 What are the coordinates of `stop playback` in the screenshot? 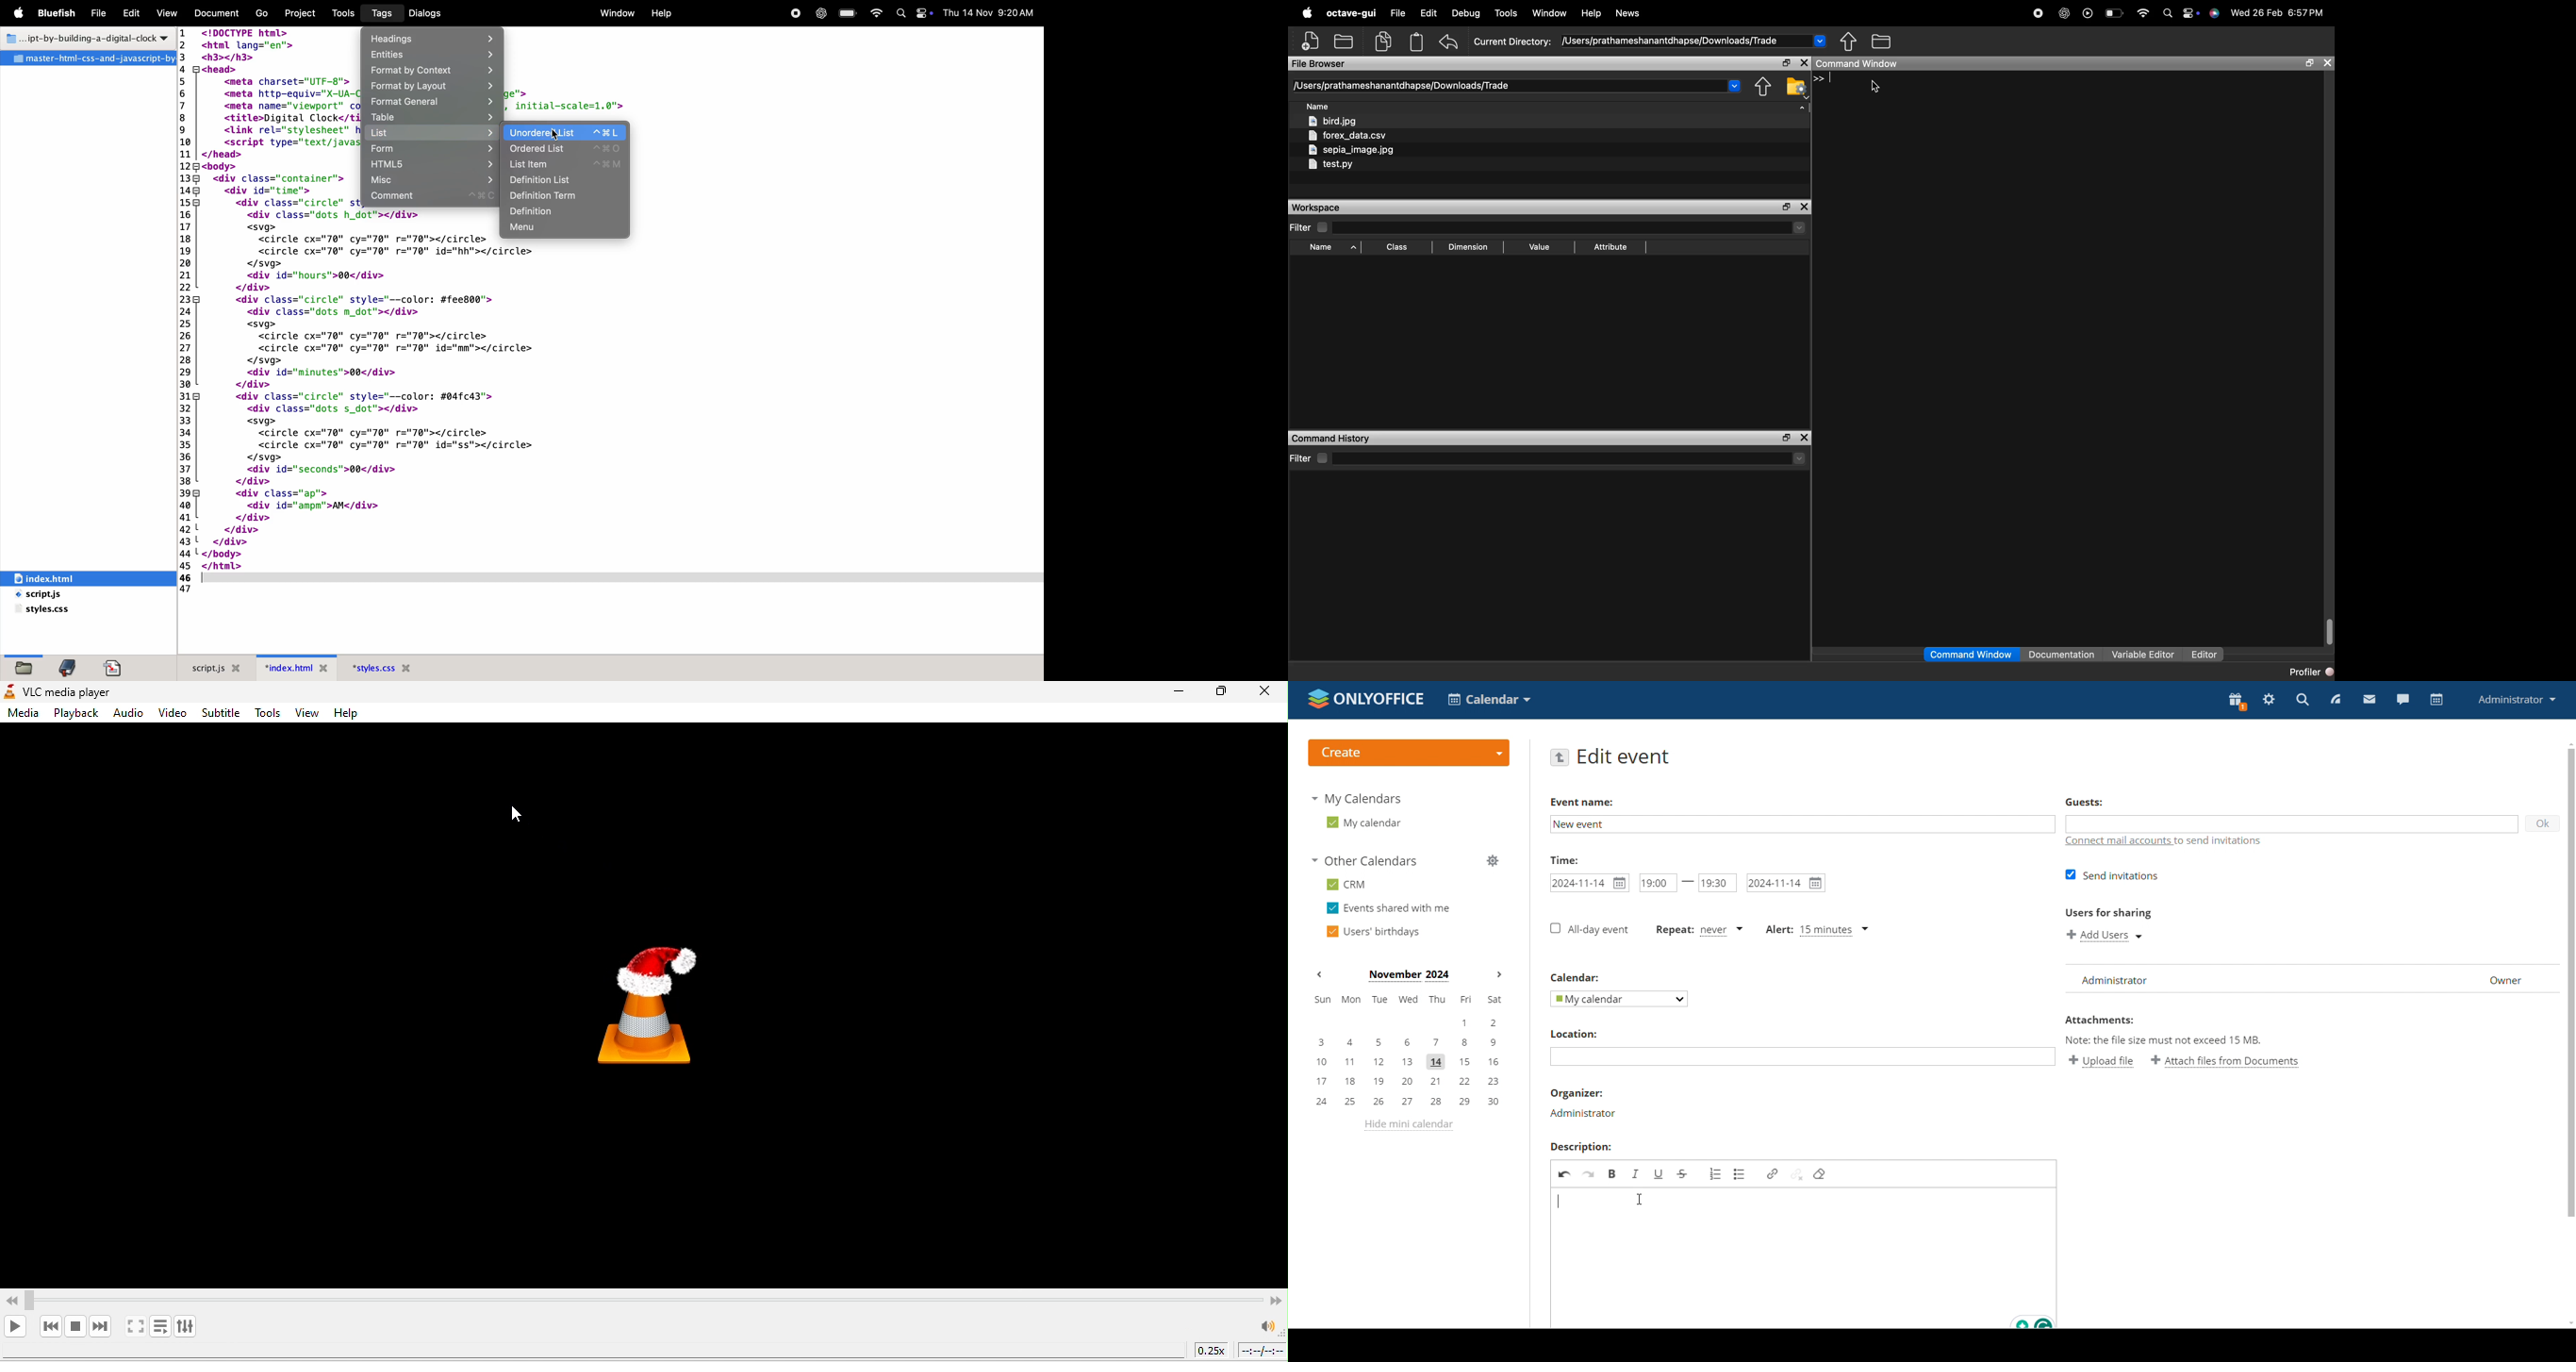 It's located at (82, 1322).